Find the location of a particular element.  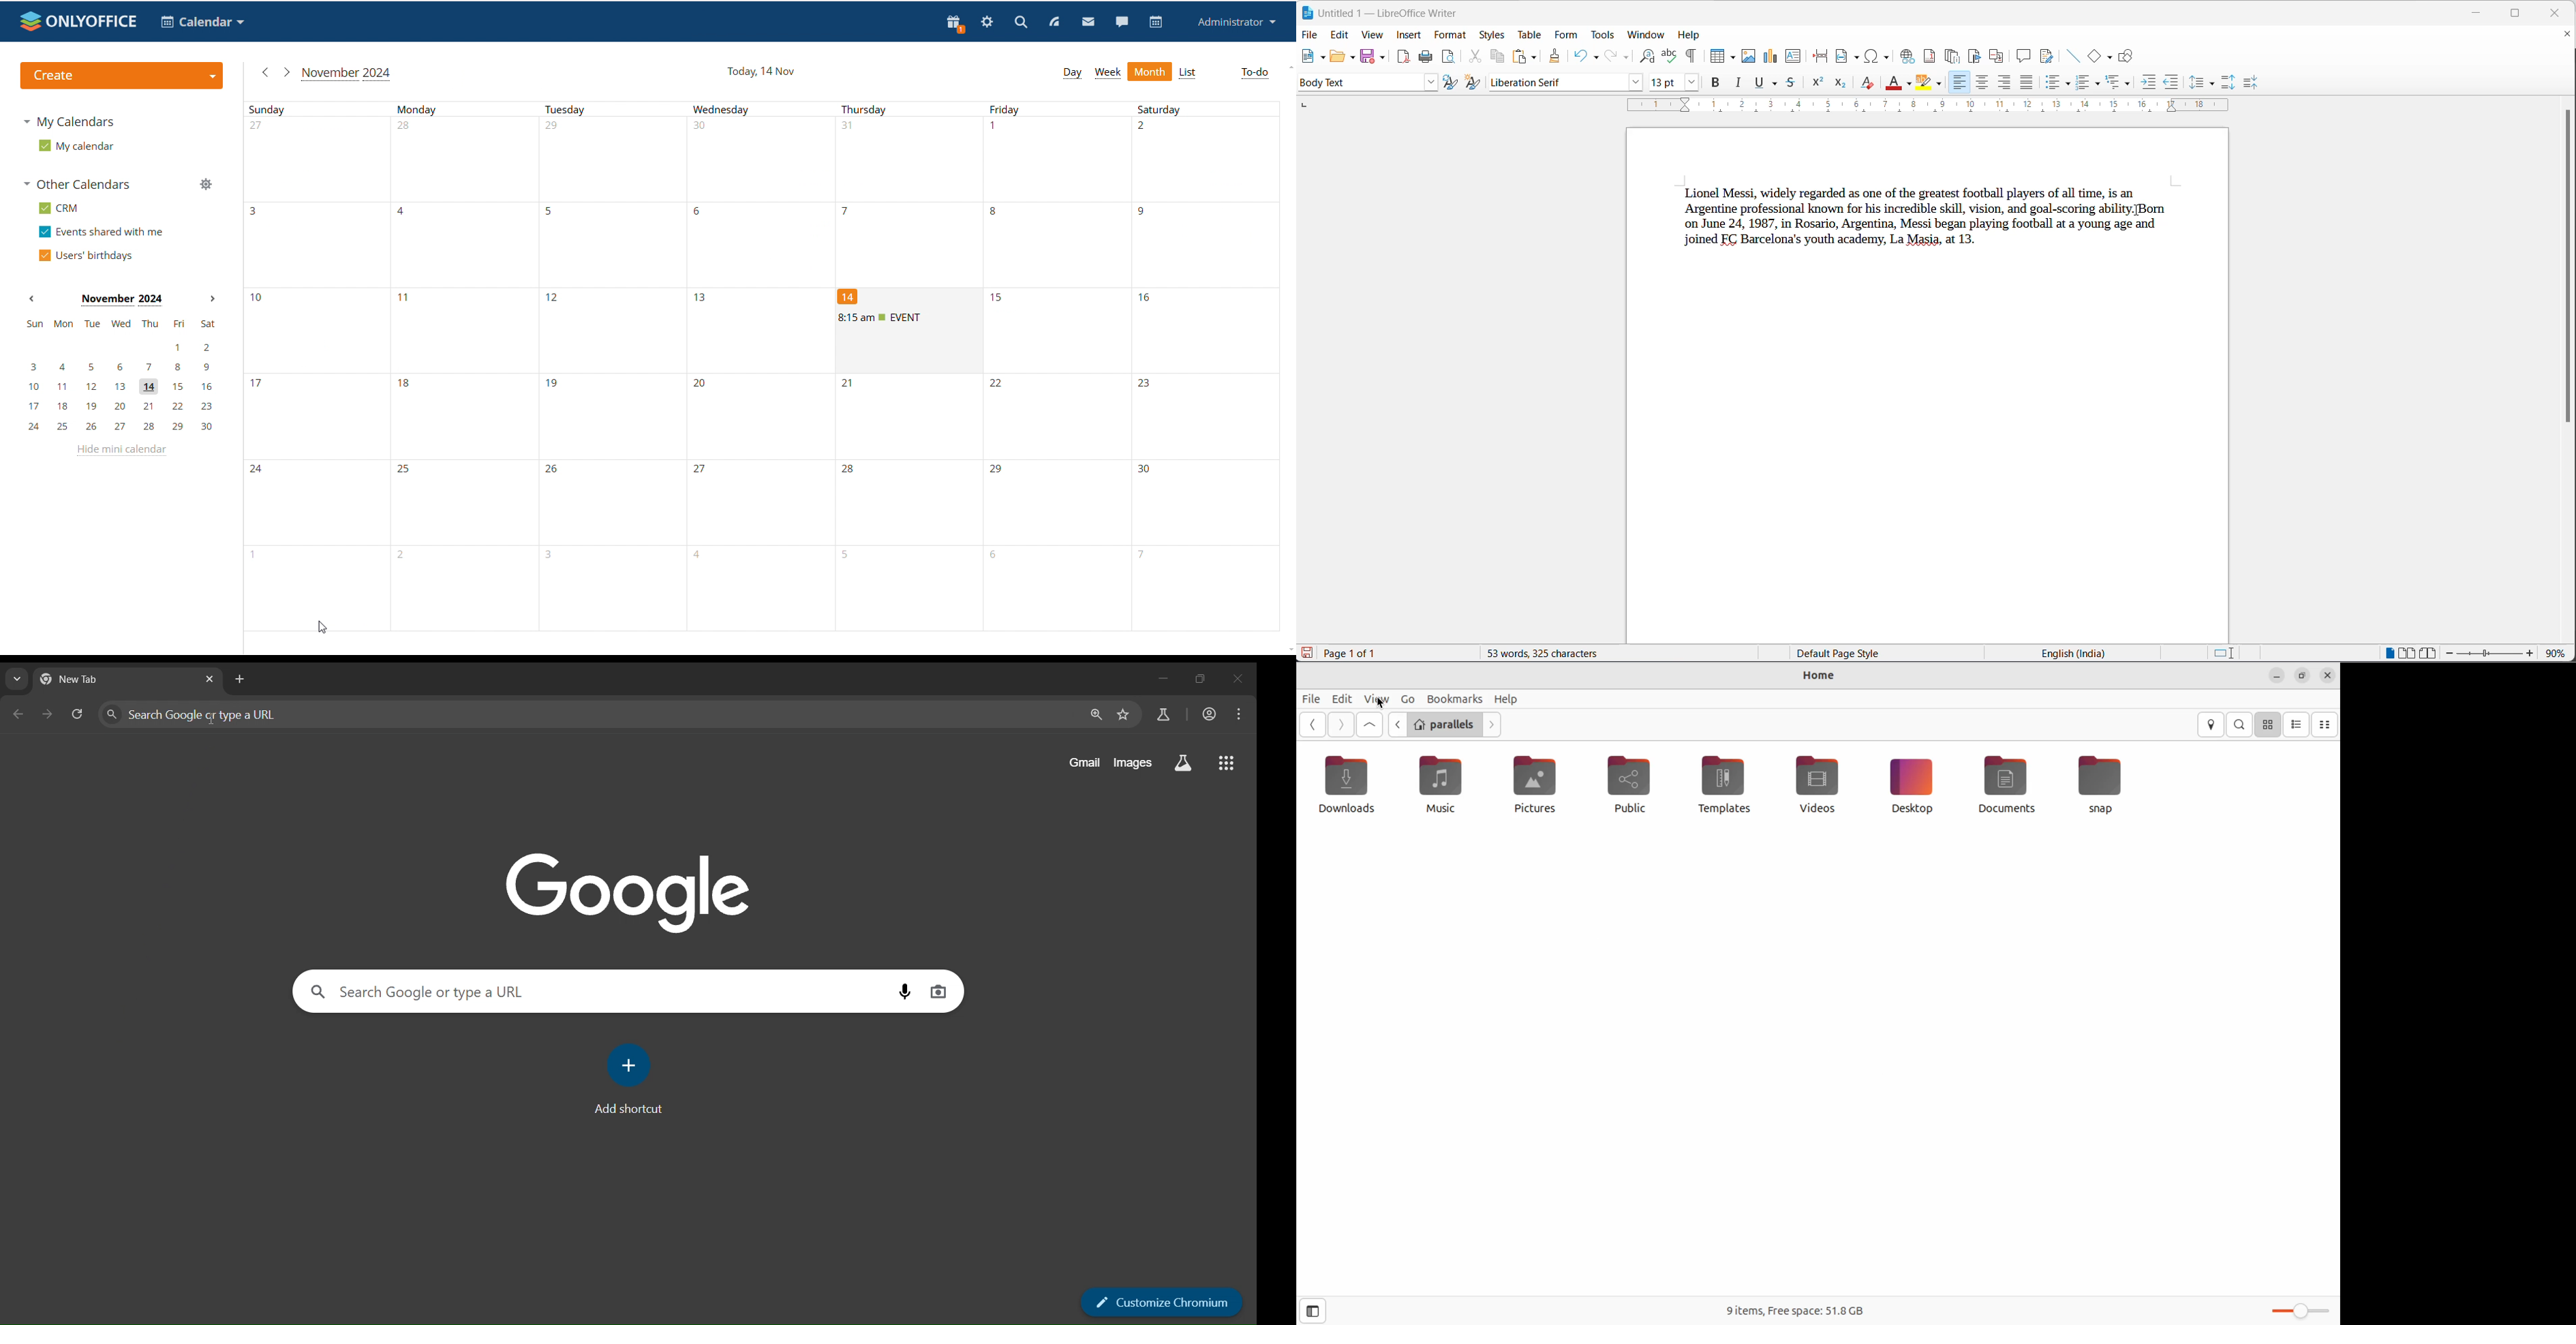

single page view is located at coordinates (2385, 652).